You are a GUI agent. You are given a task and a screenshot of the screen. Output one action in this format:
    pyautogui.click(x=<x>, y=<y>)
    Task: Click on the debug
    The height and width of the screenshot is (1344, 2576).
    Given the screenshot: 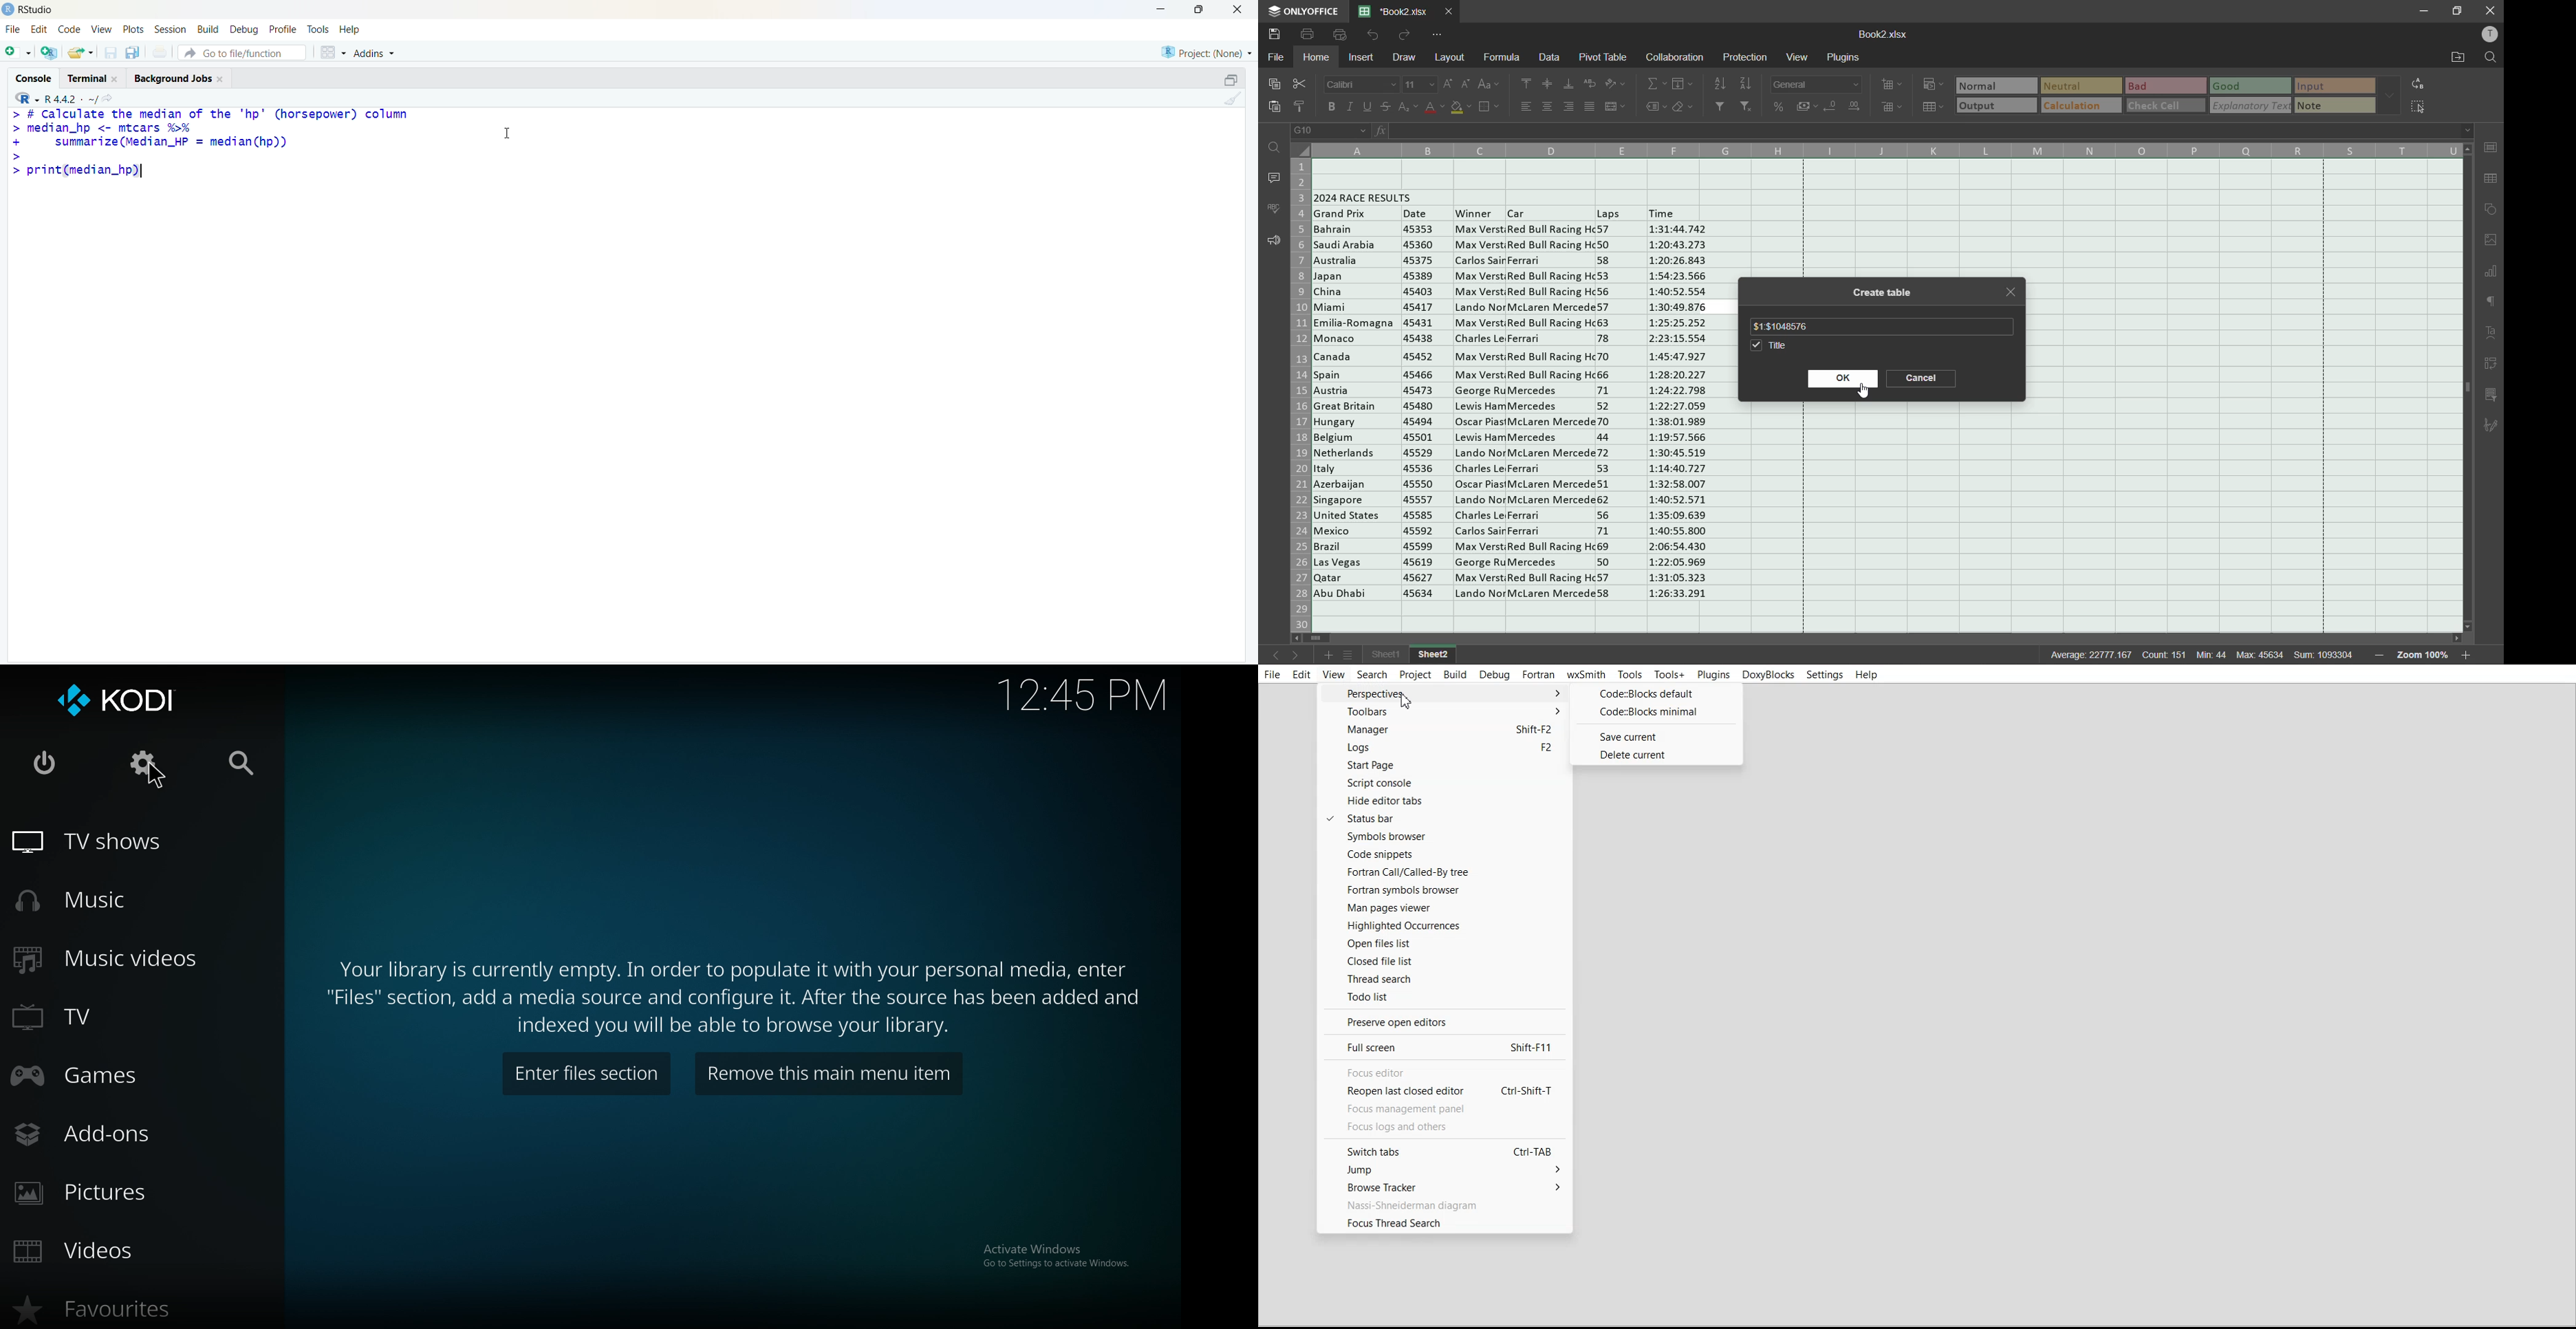 What is the action you would take?
    pyautogui.click(x=244, y=31)
    